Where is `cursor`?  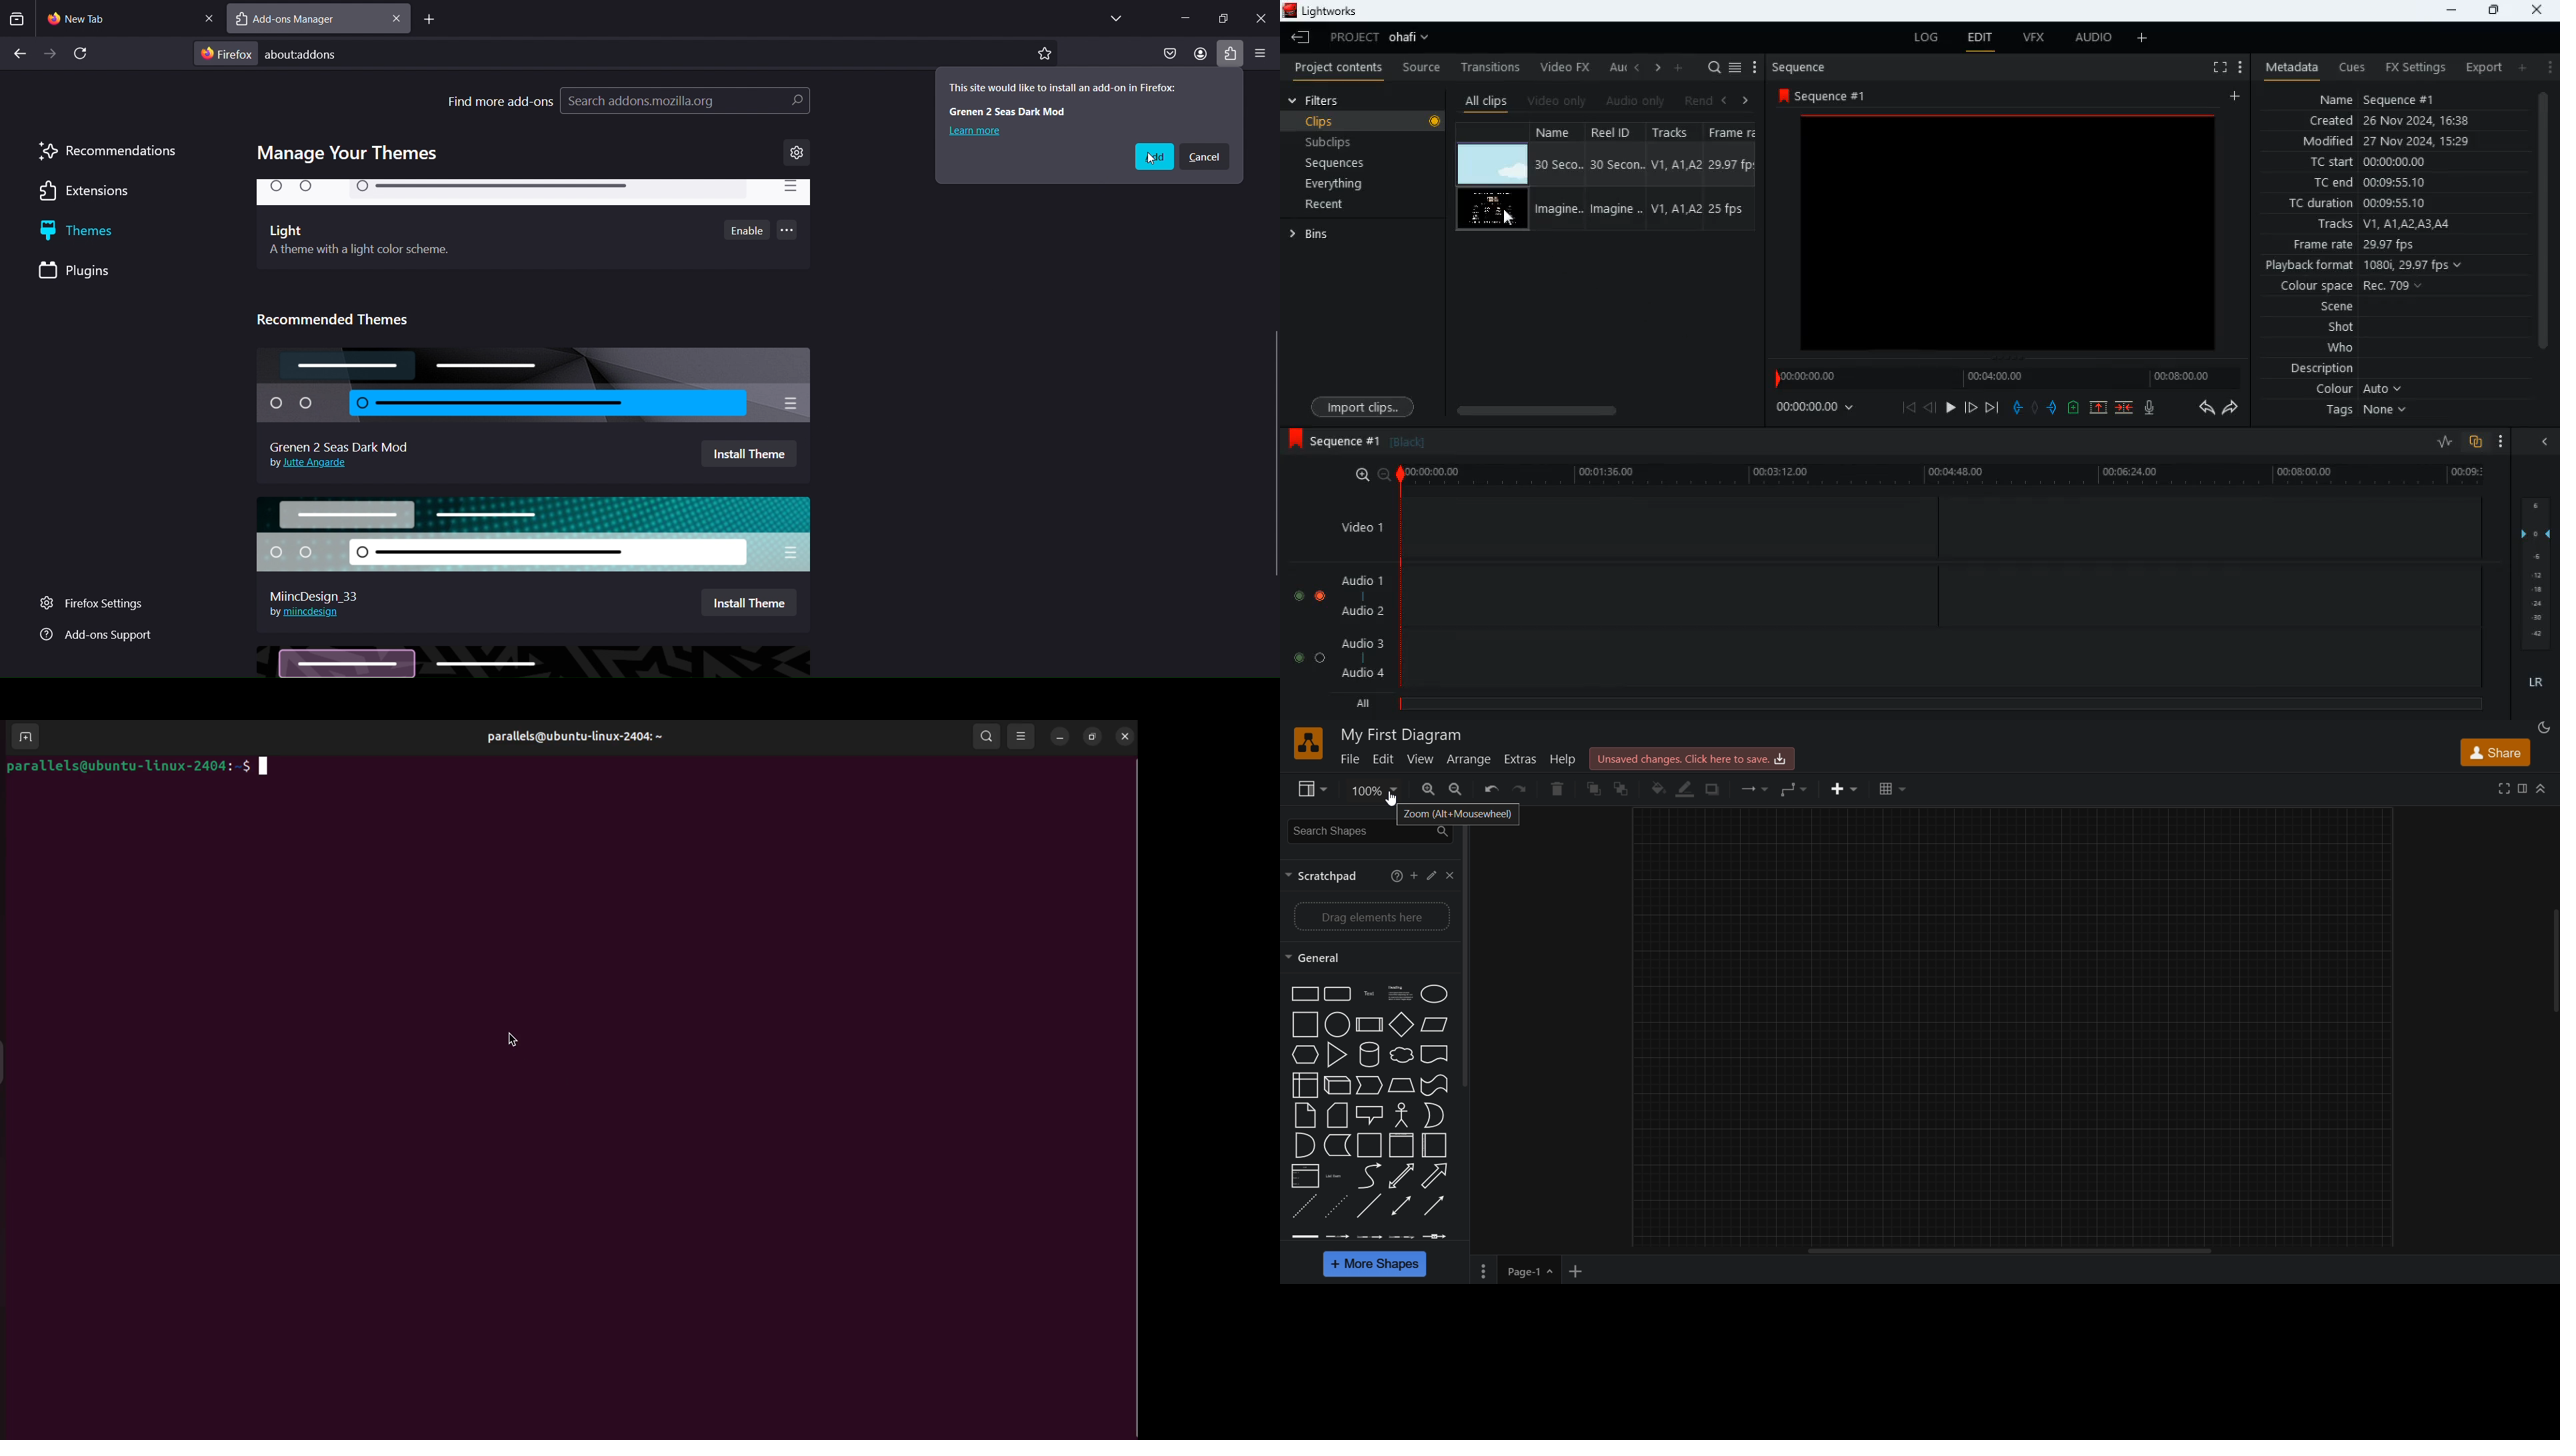 cursor is located at coordinates (1153, 160).